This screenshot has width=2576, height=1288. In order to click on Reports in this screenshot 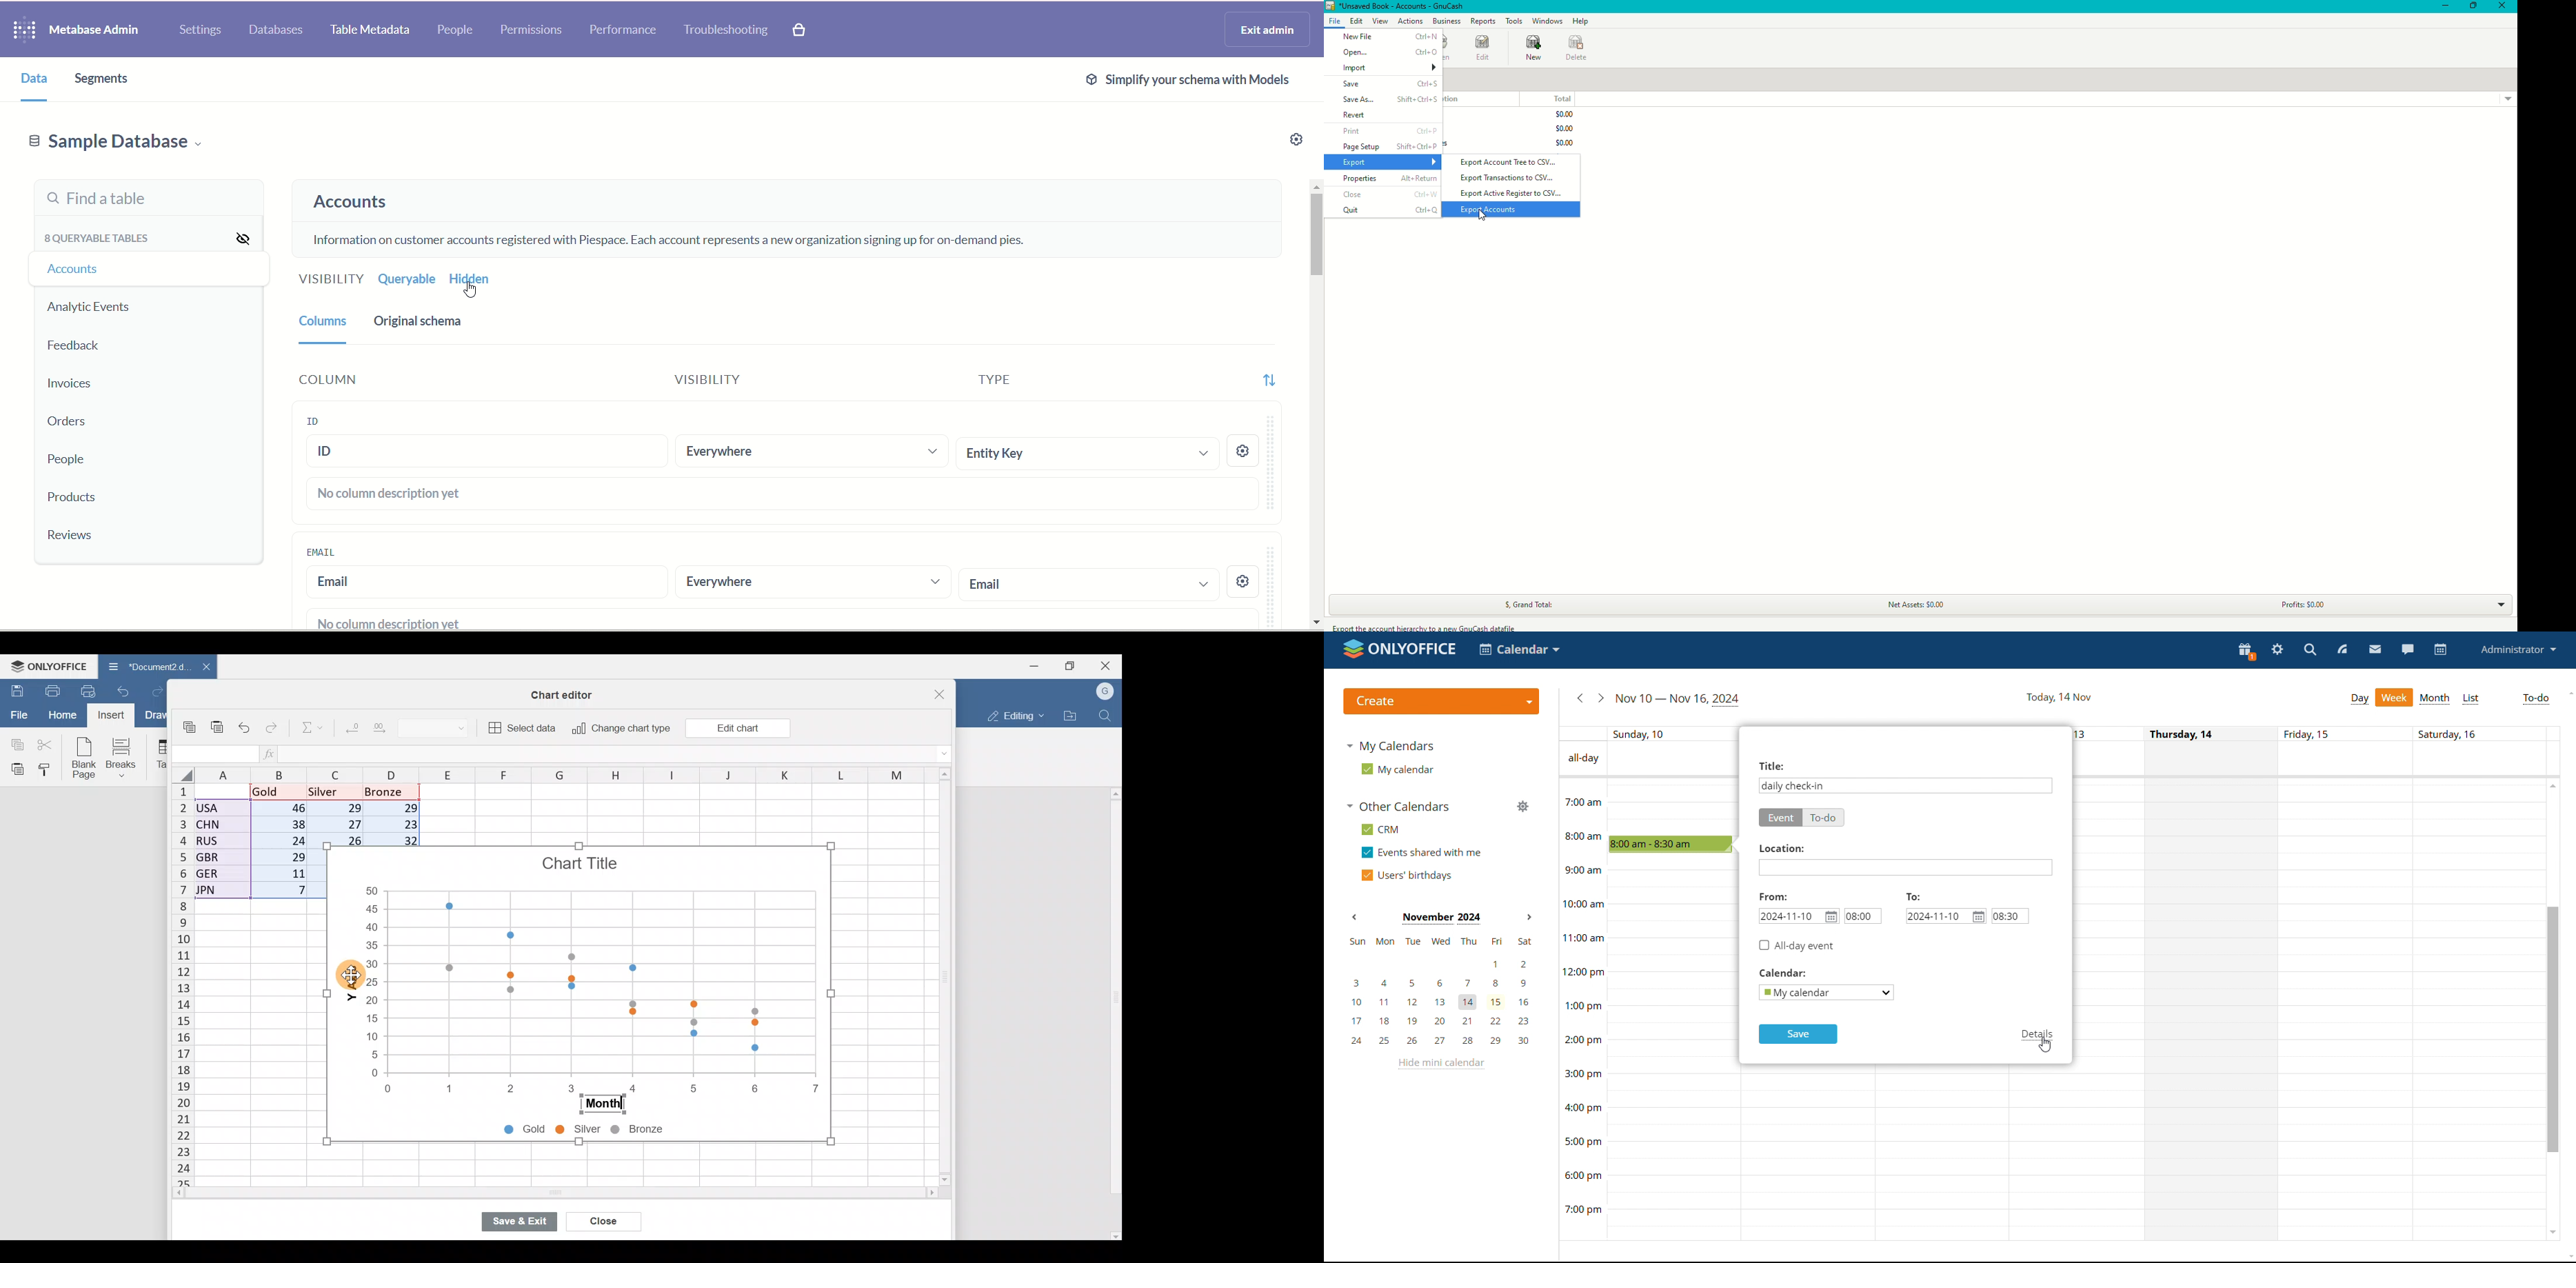, I will do `click(1484, 22)`.